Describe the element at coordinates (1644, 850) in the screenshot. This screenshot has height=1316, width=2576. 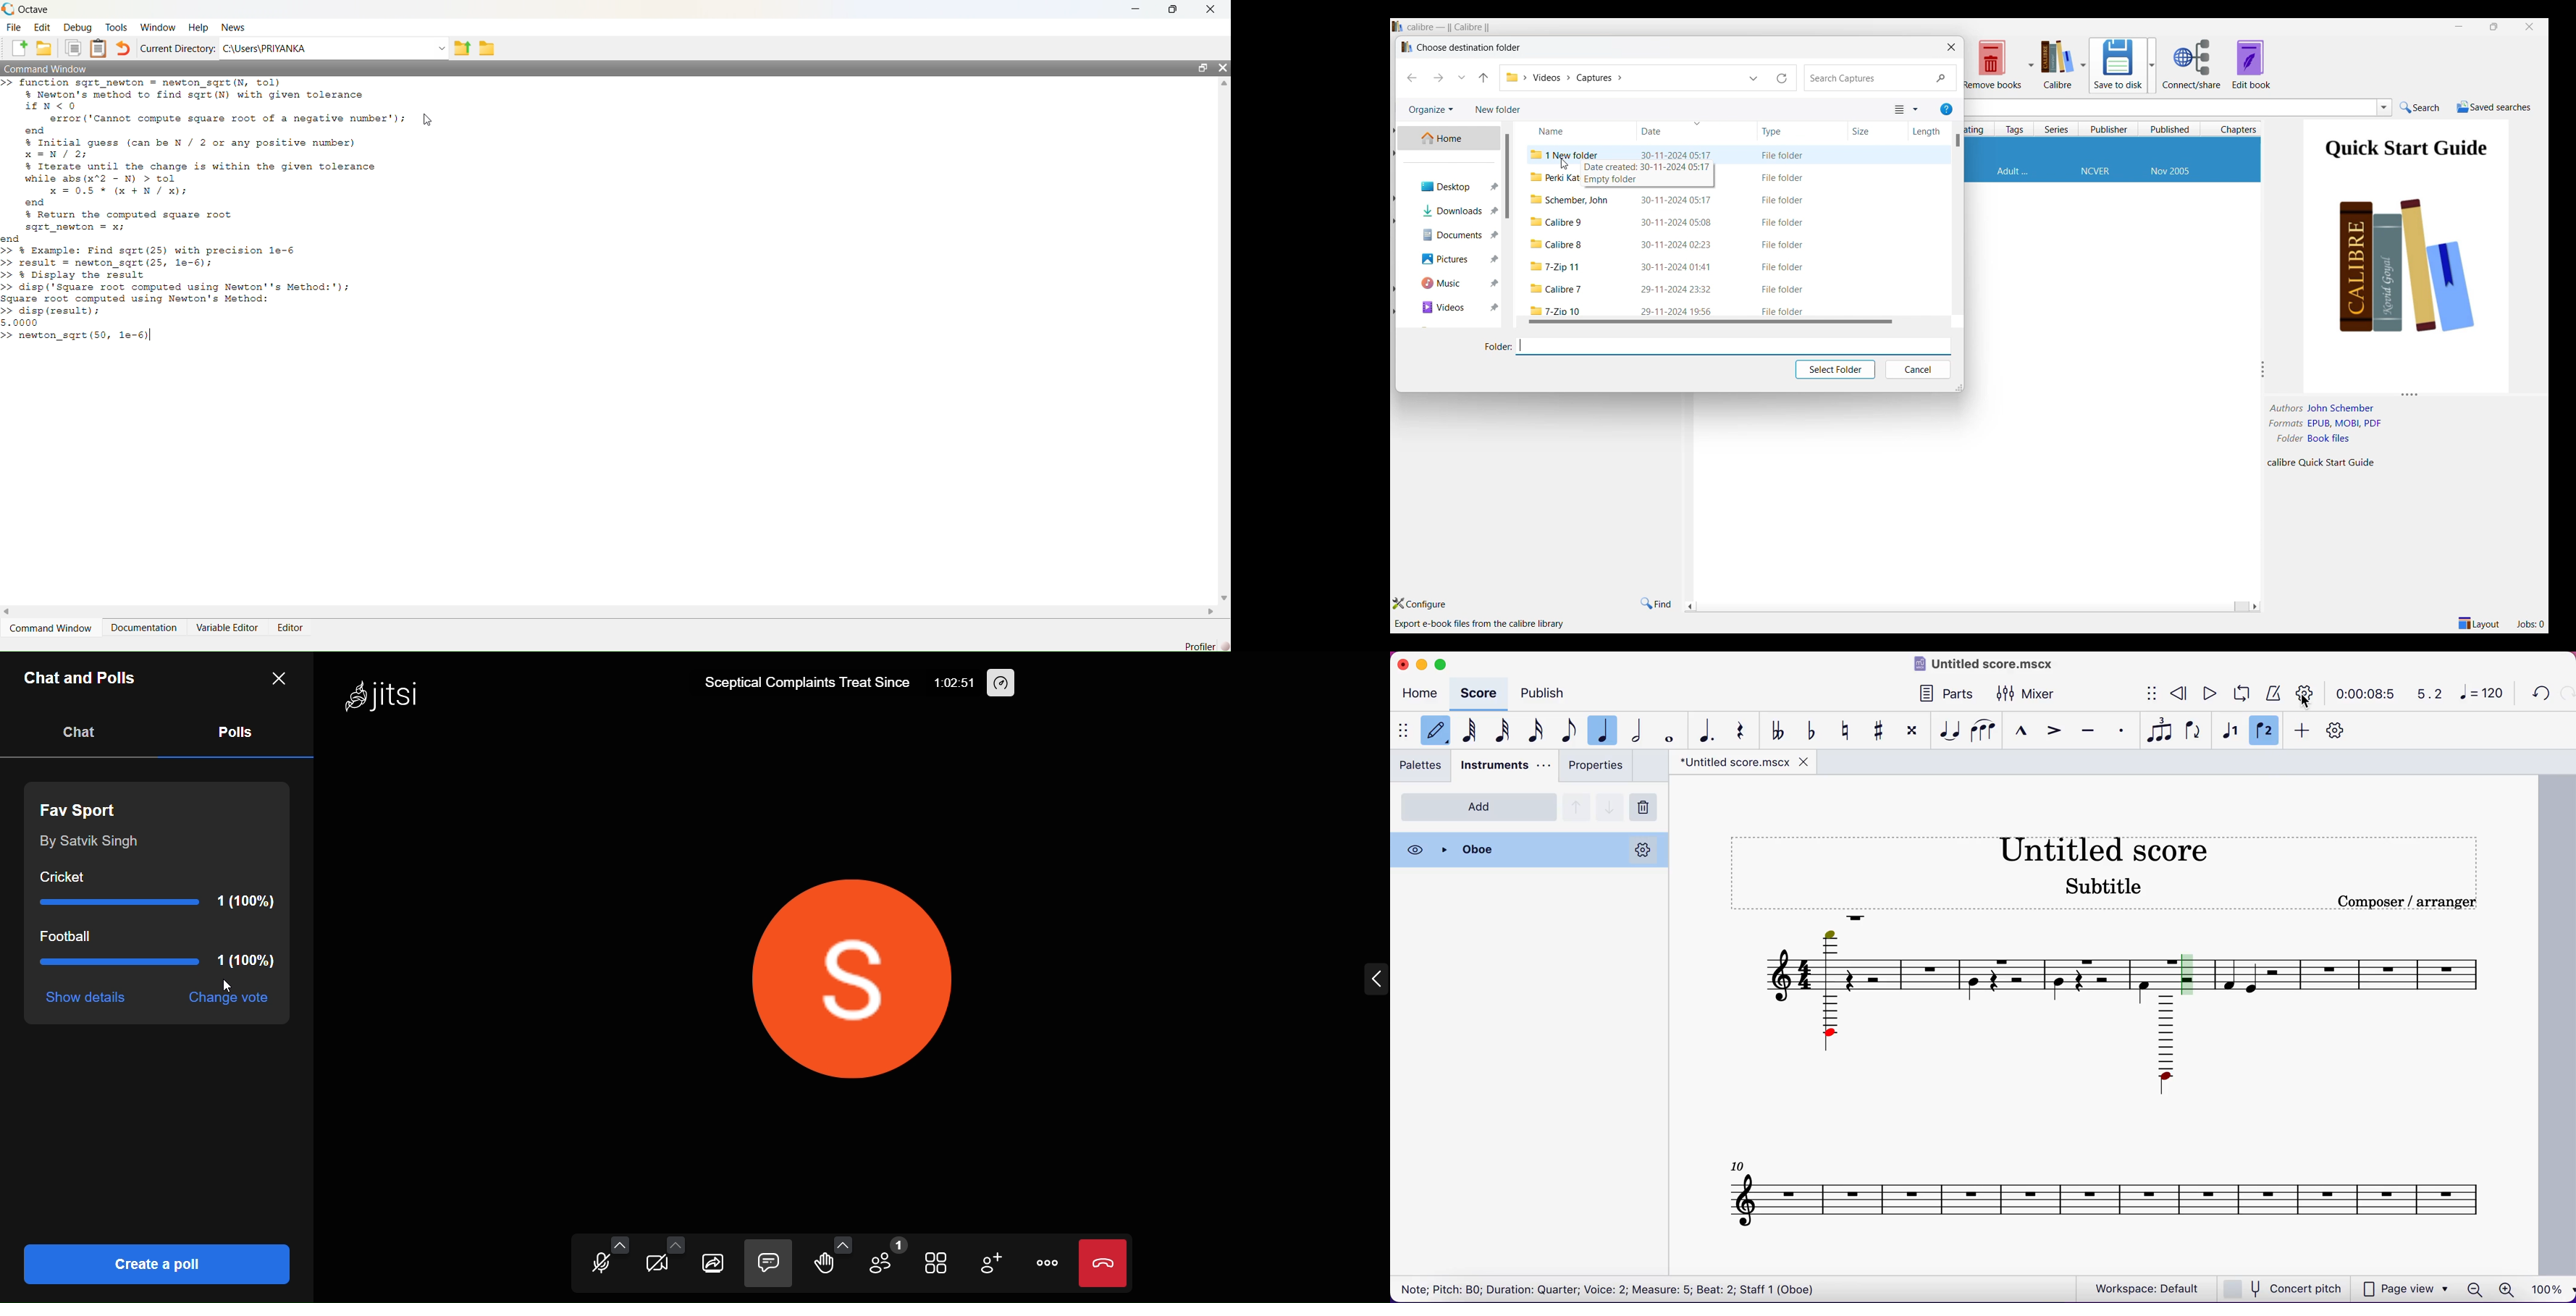
I see `more options` at that location.